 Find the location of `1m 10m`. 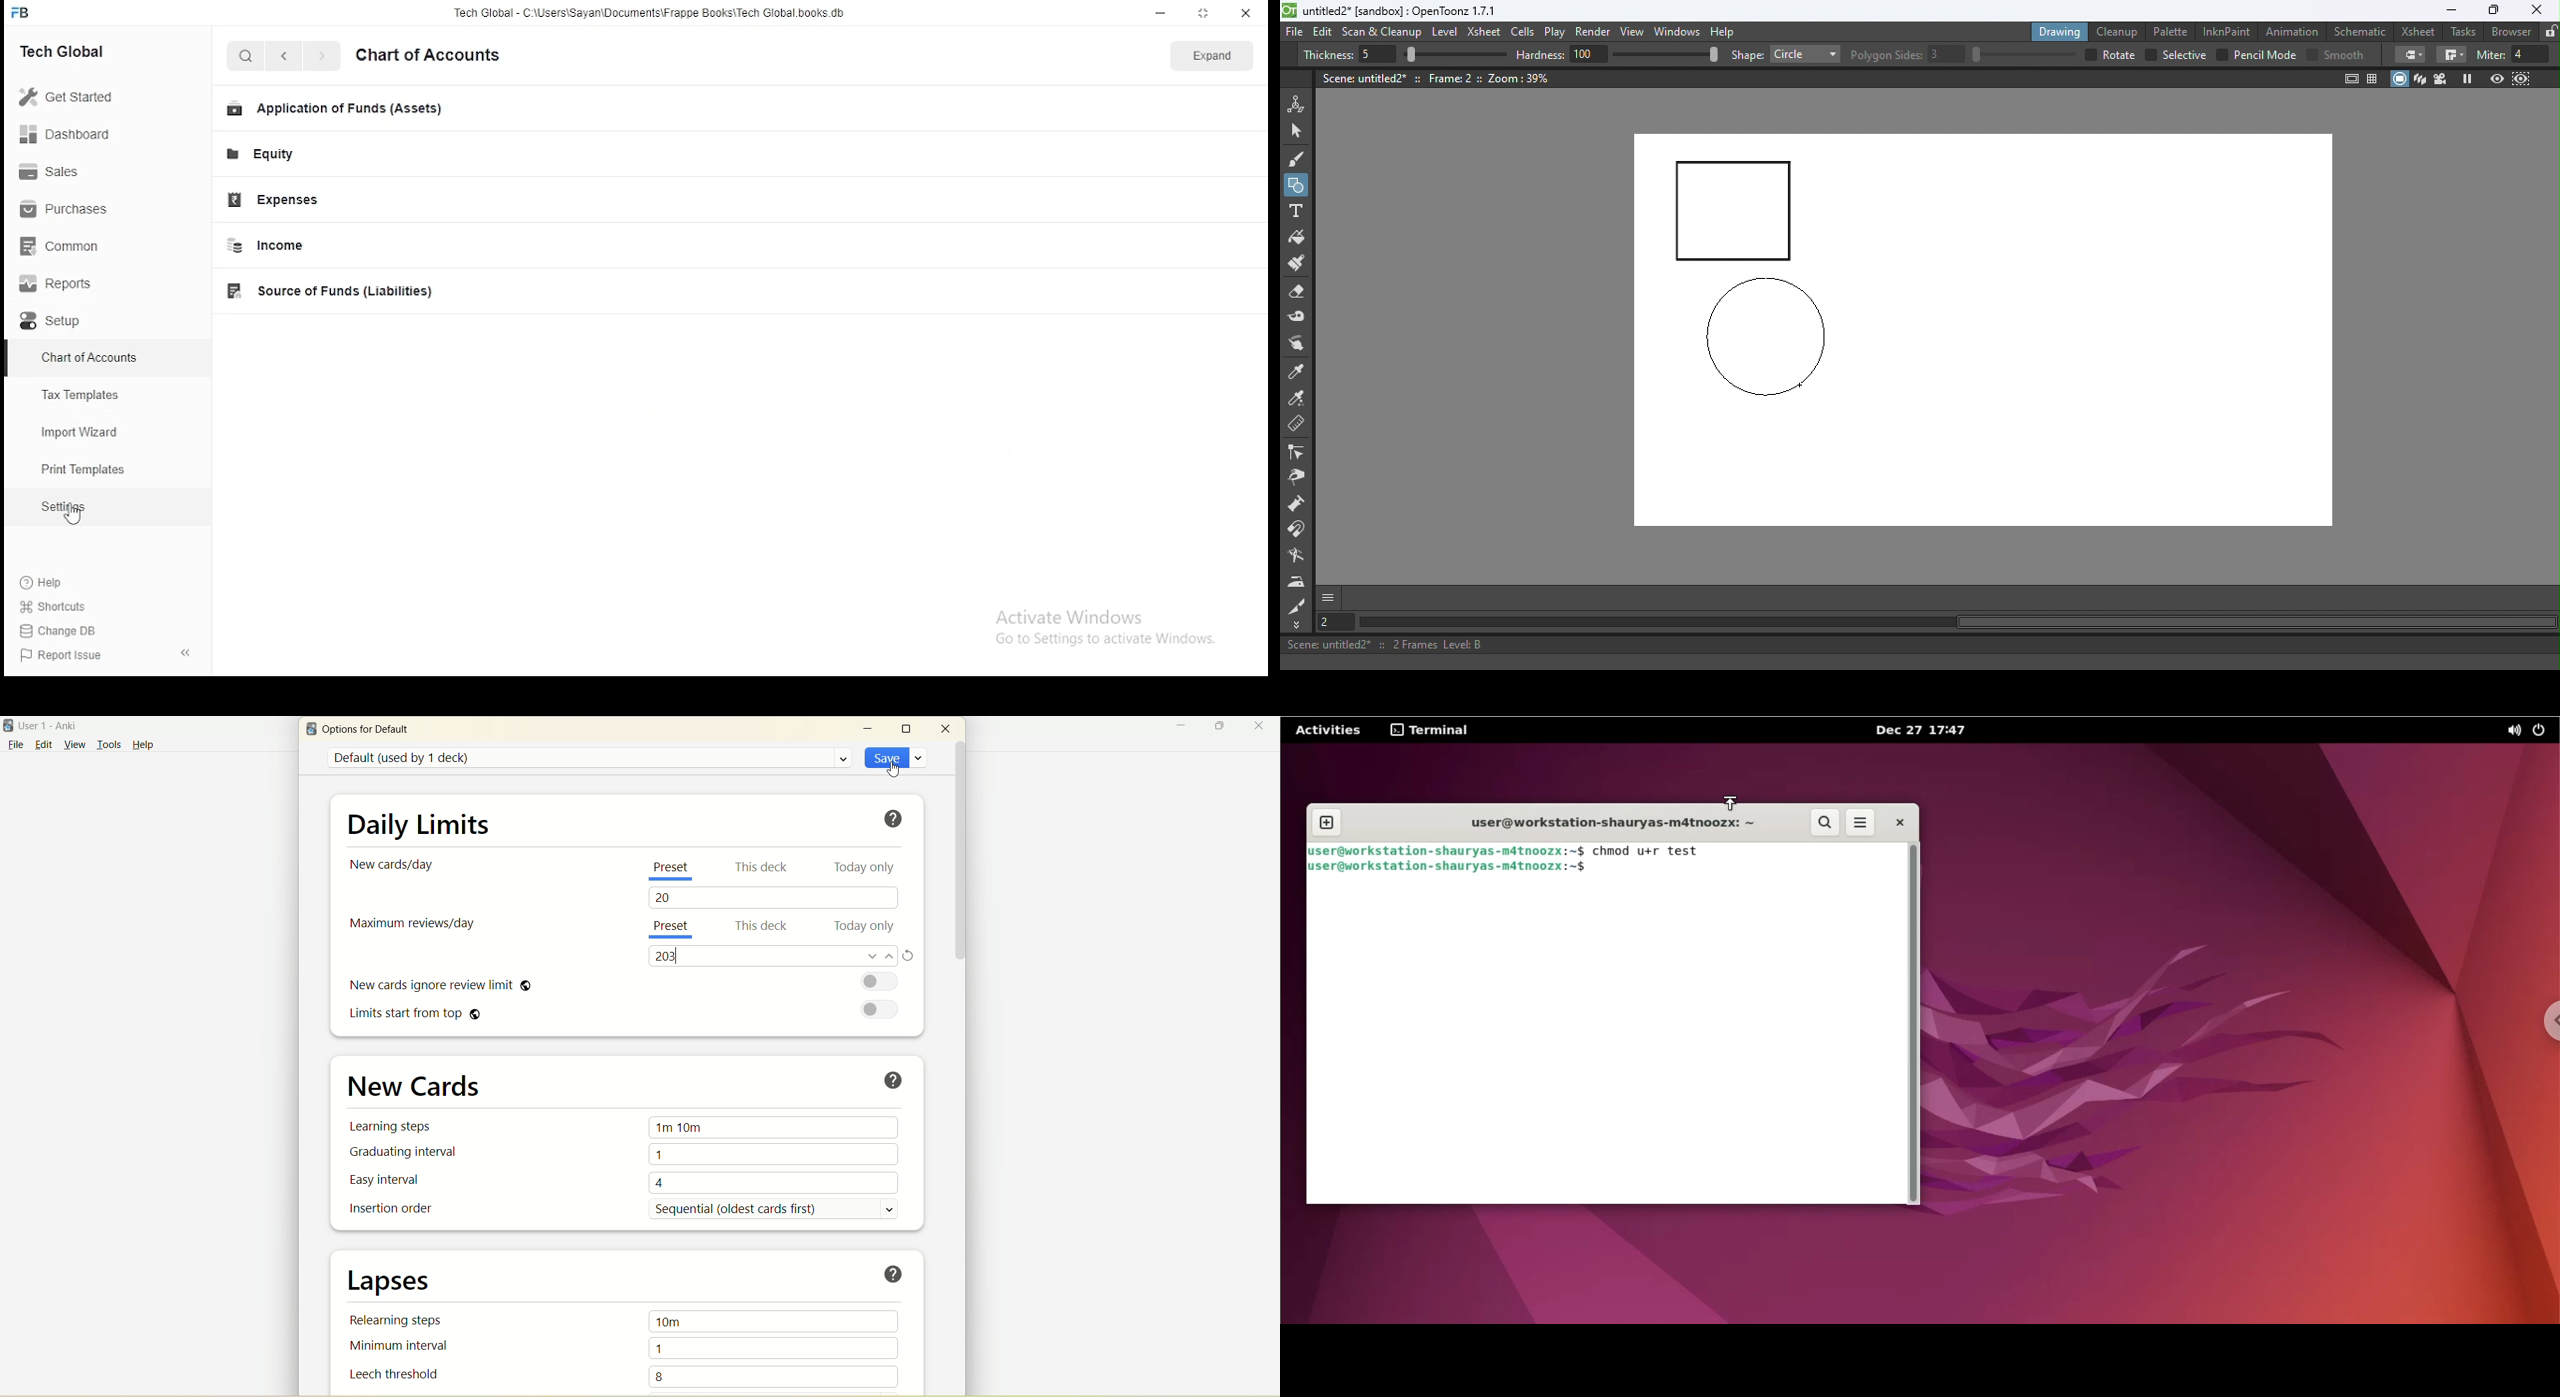

1m 10m is located at coordinates (777, 1125).